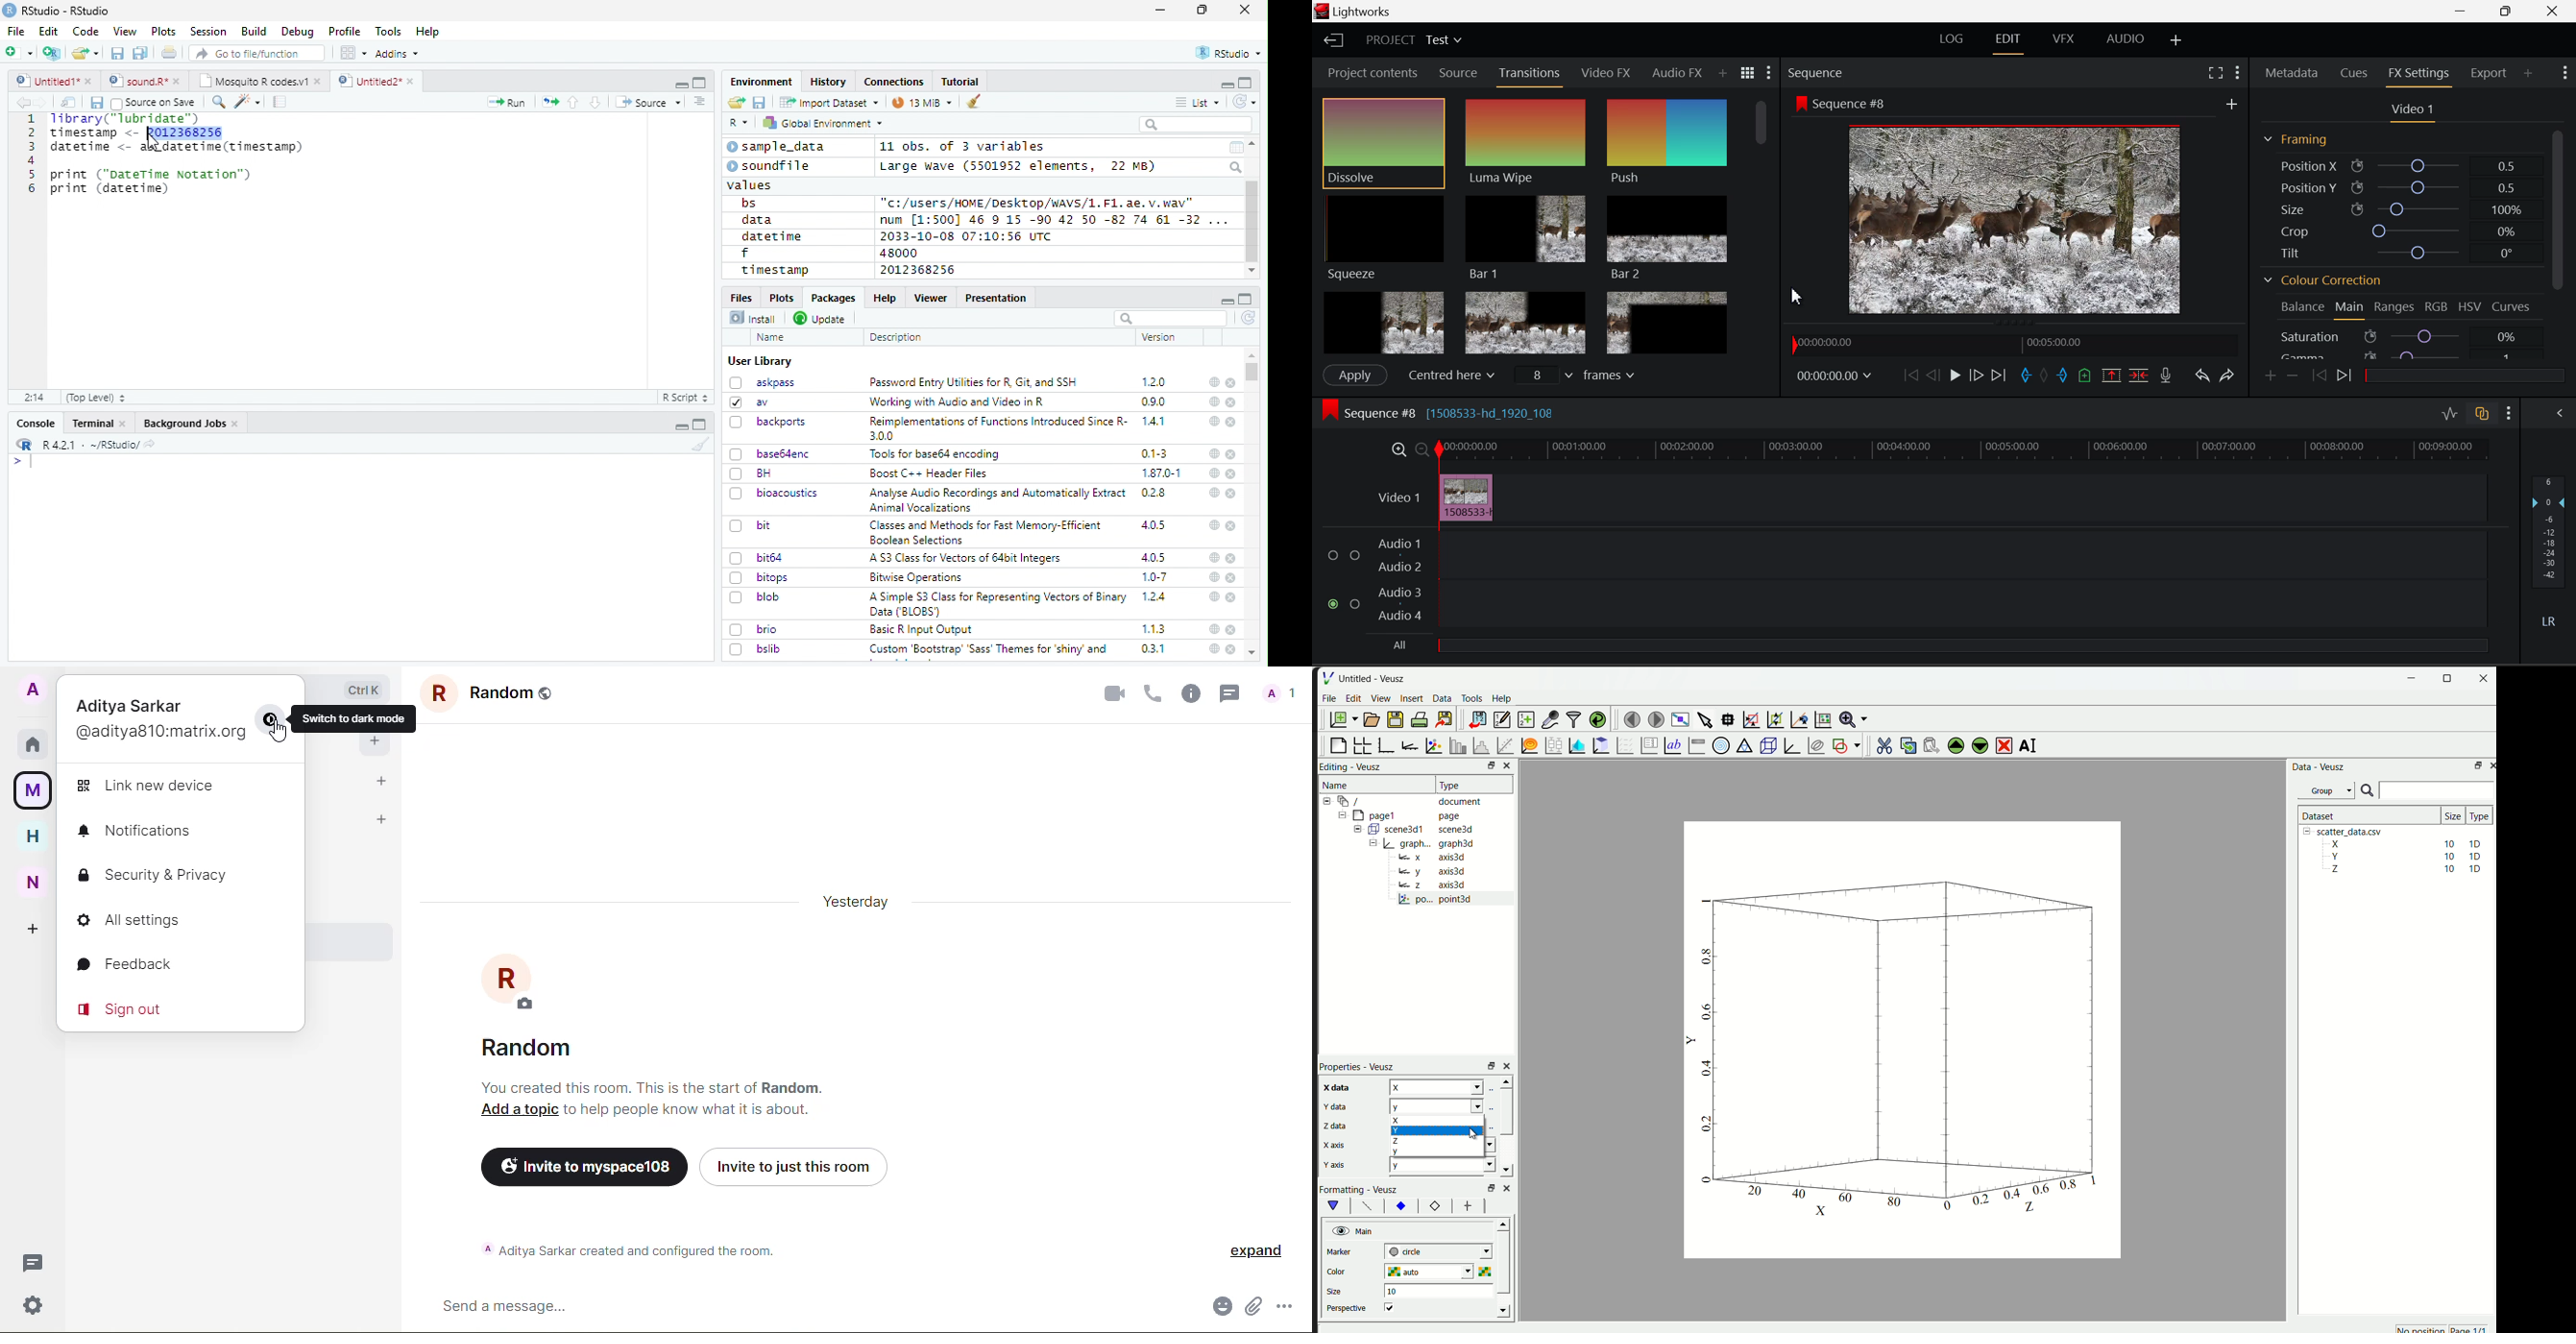  Describe the element at coordinates (1153, 648) in the screenshot. I see `0.3.1` at that location.